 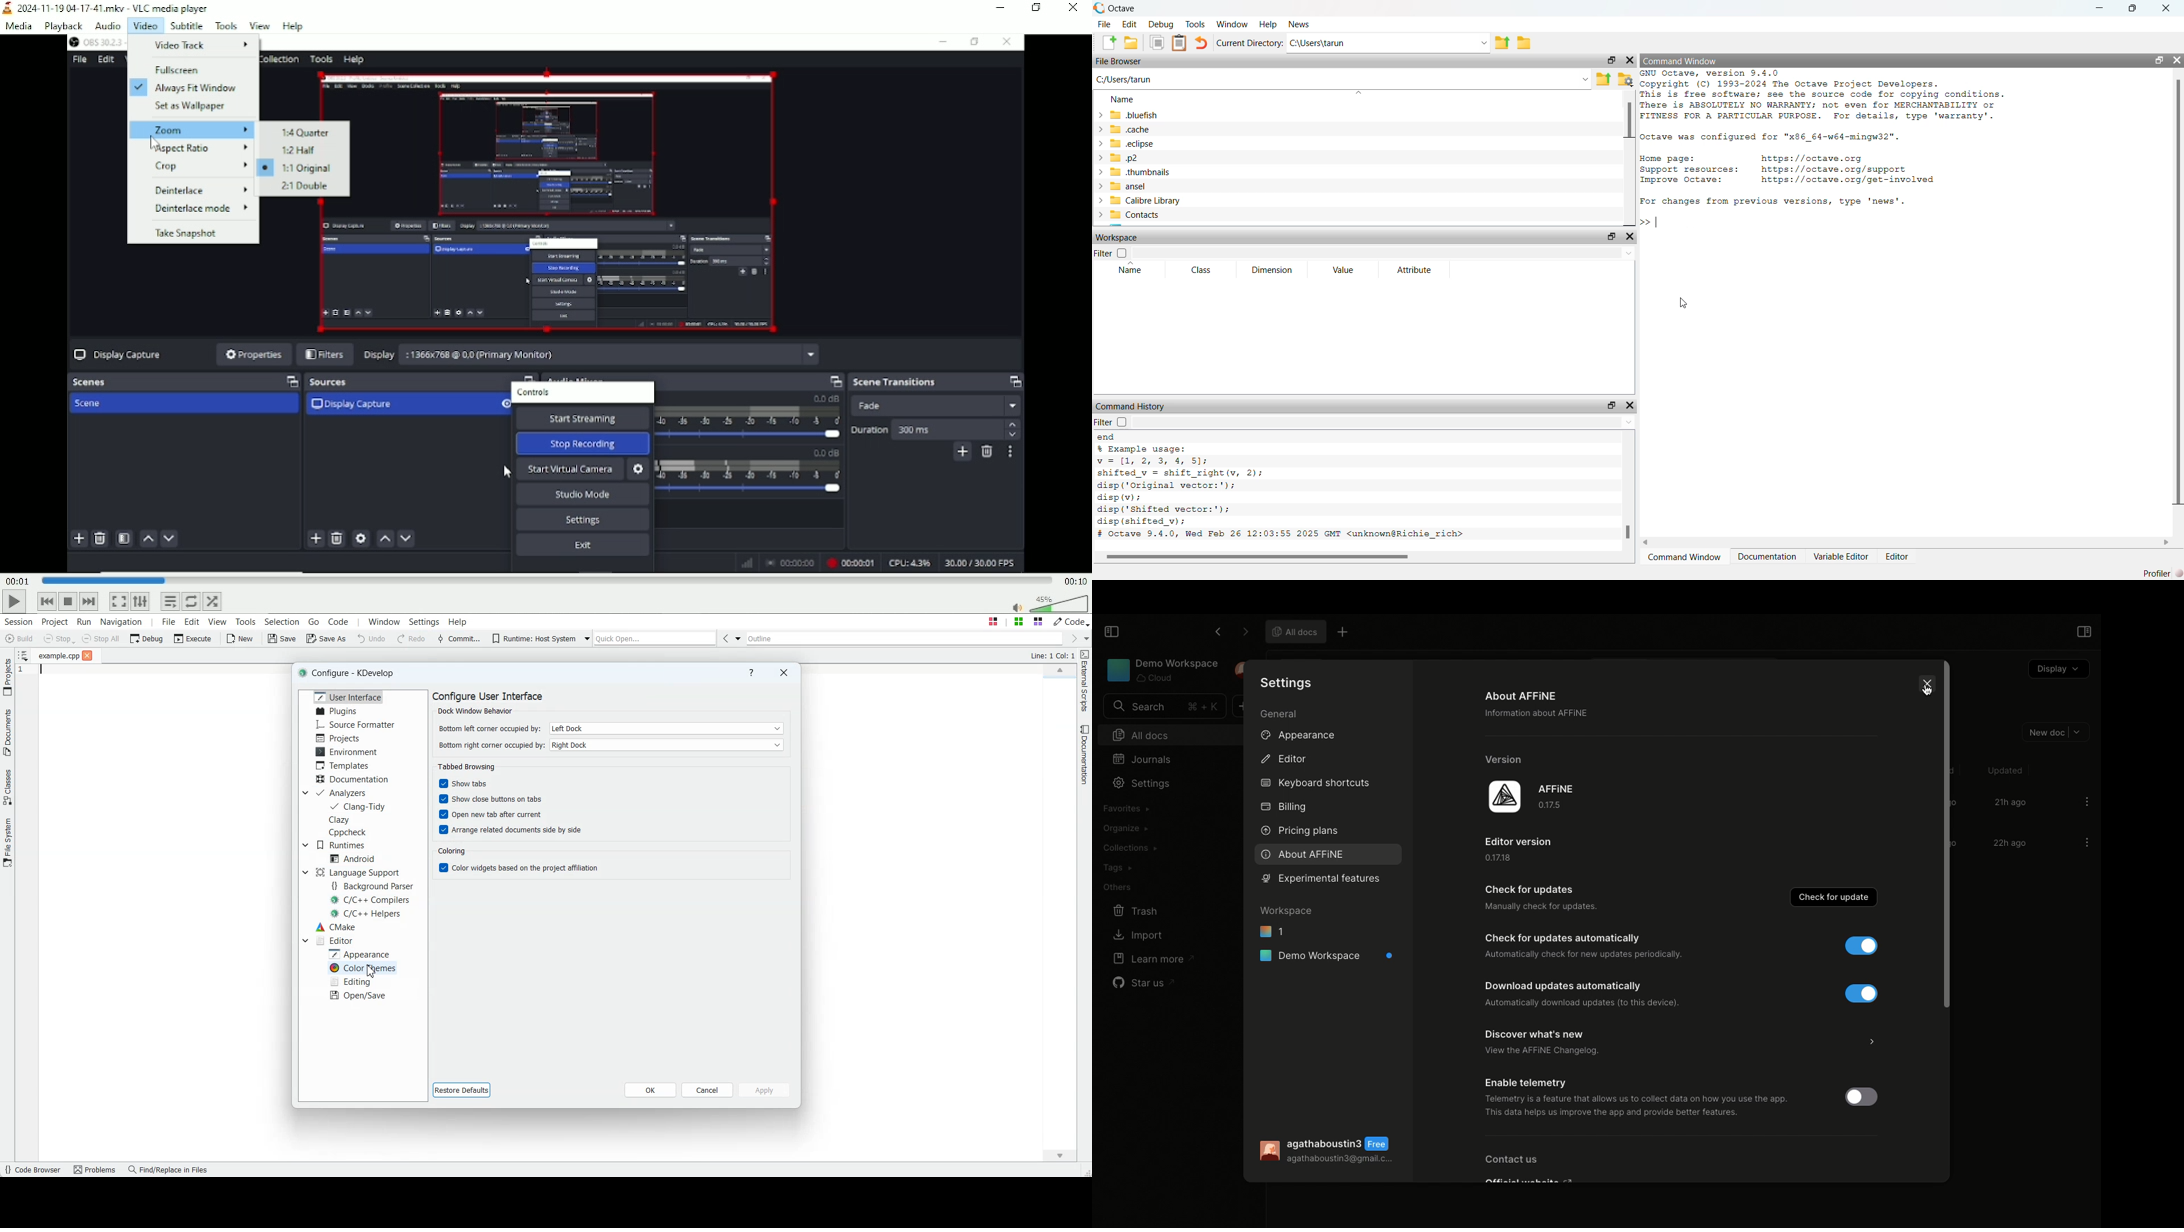 What do you see at coordinates (156, 143) in the screenshot?
I see `Cursor` at bounding box center [156, 143].